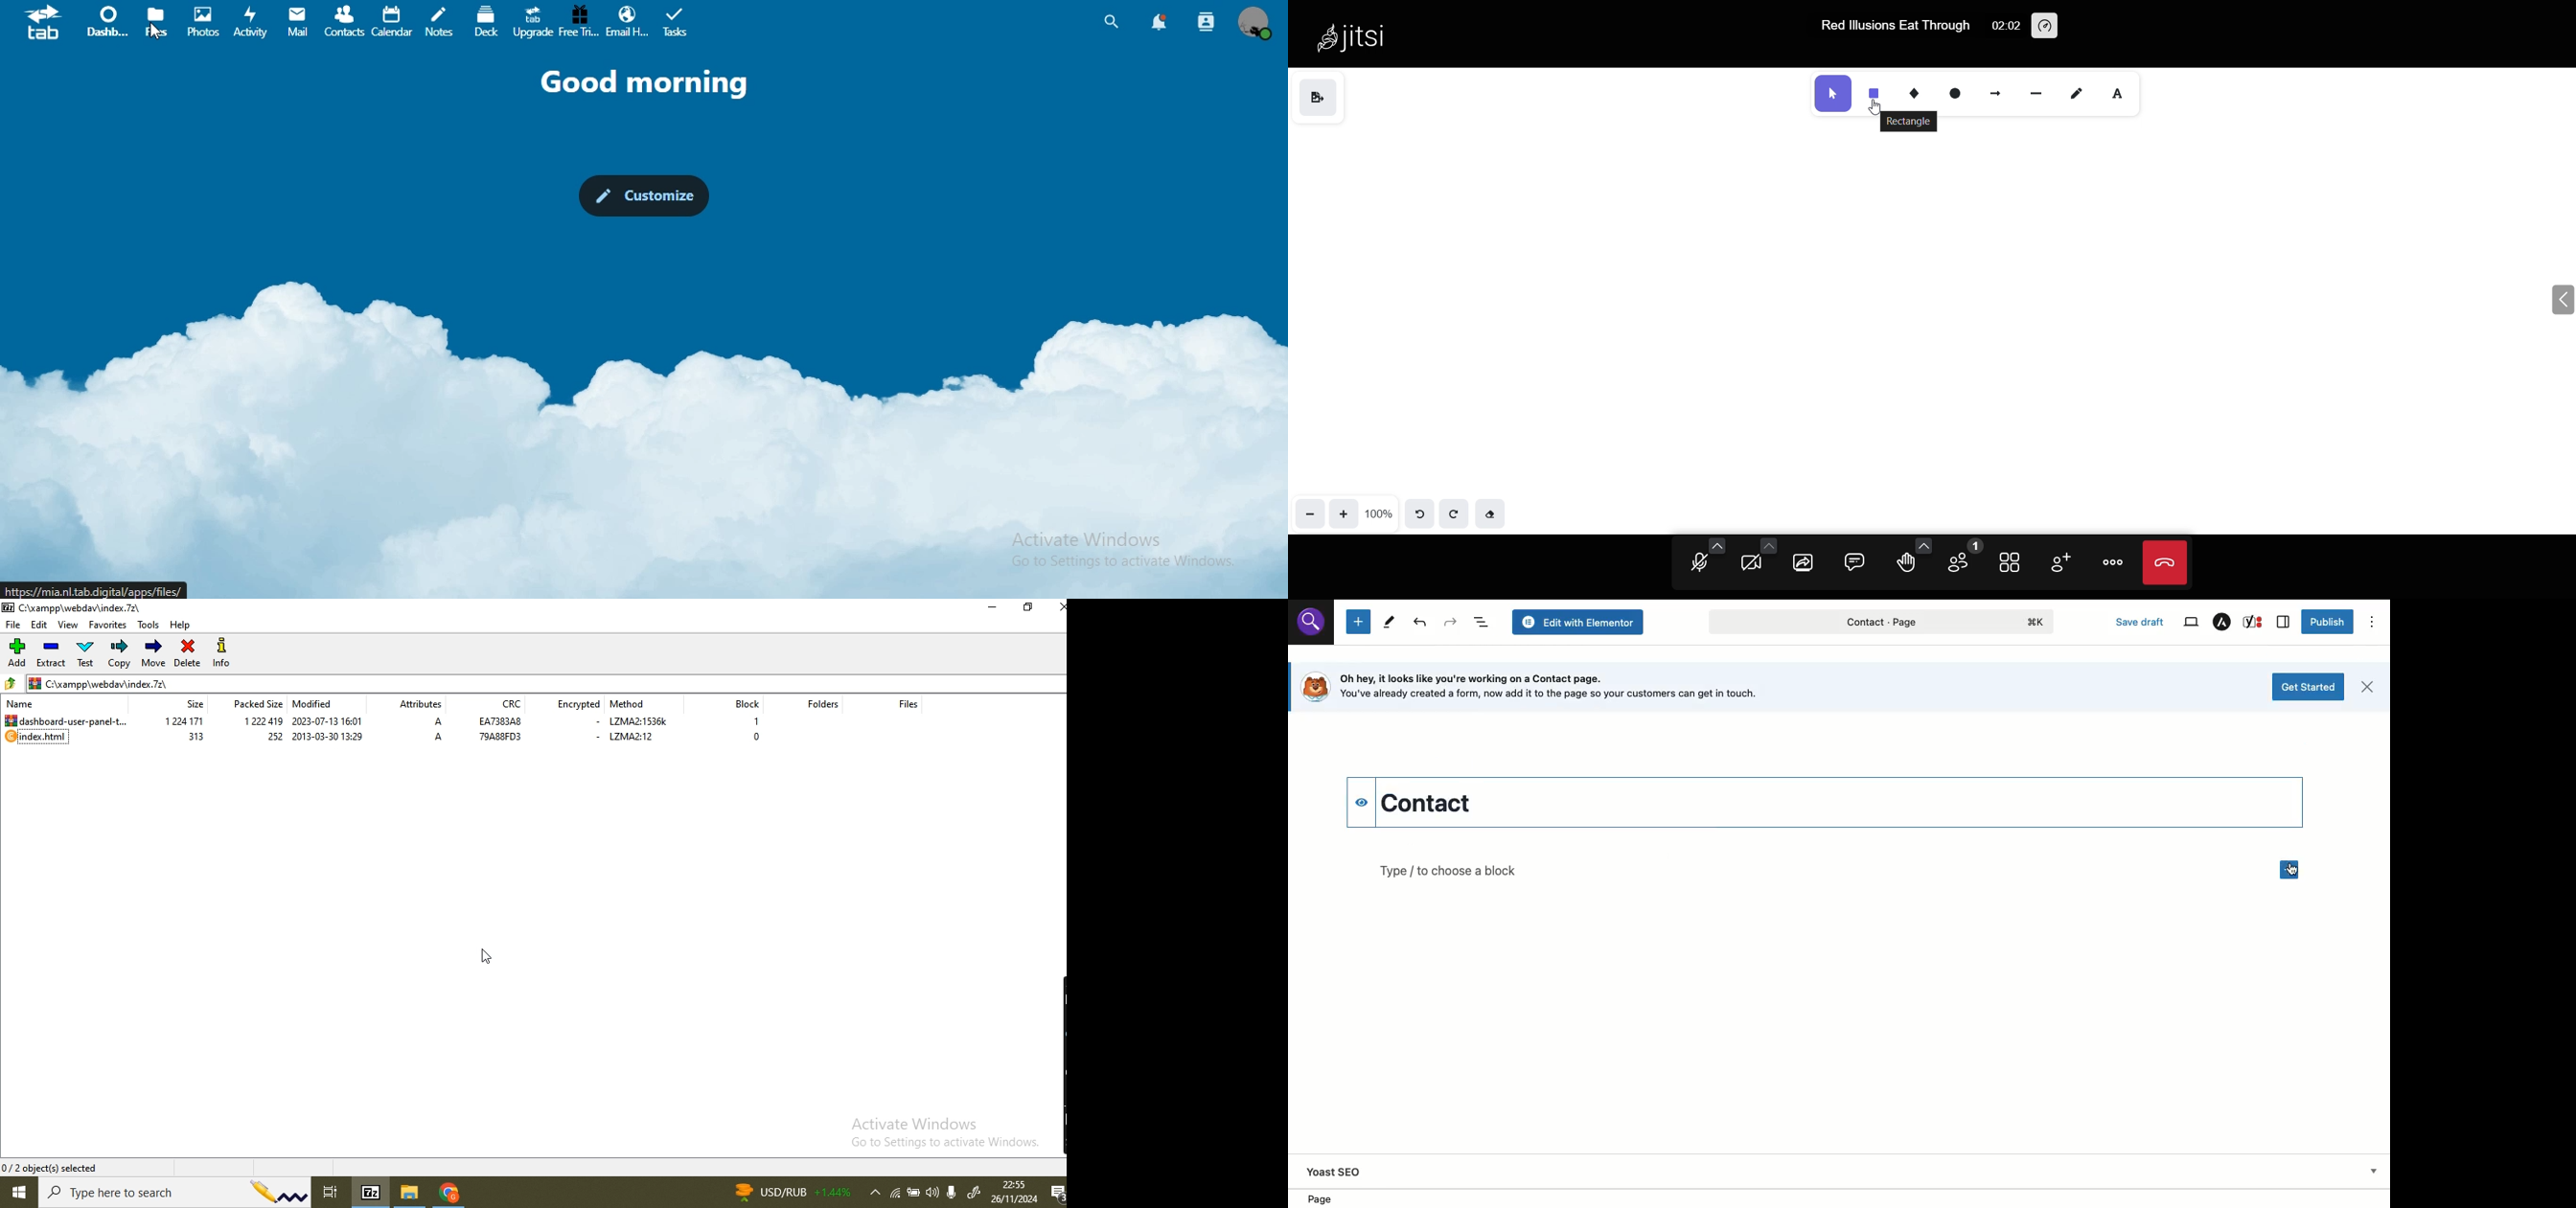 The image size is (2576, 1232). Describe the element at coordinates (107, 25) in the screenshot. I see `dashboard` at that location.